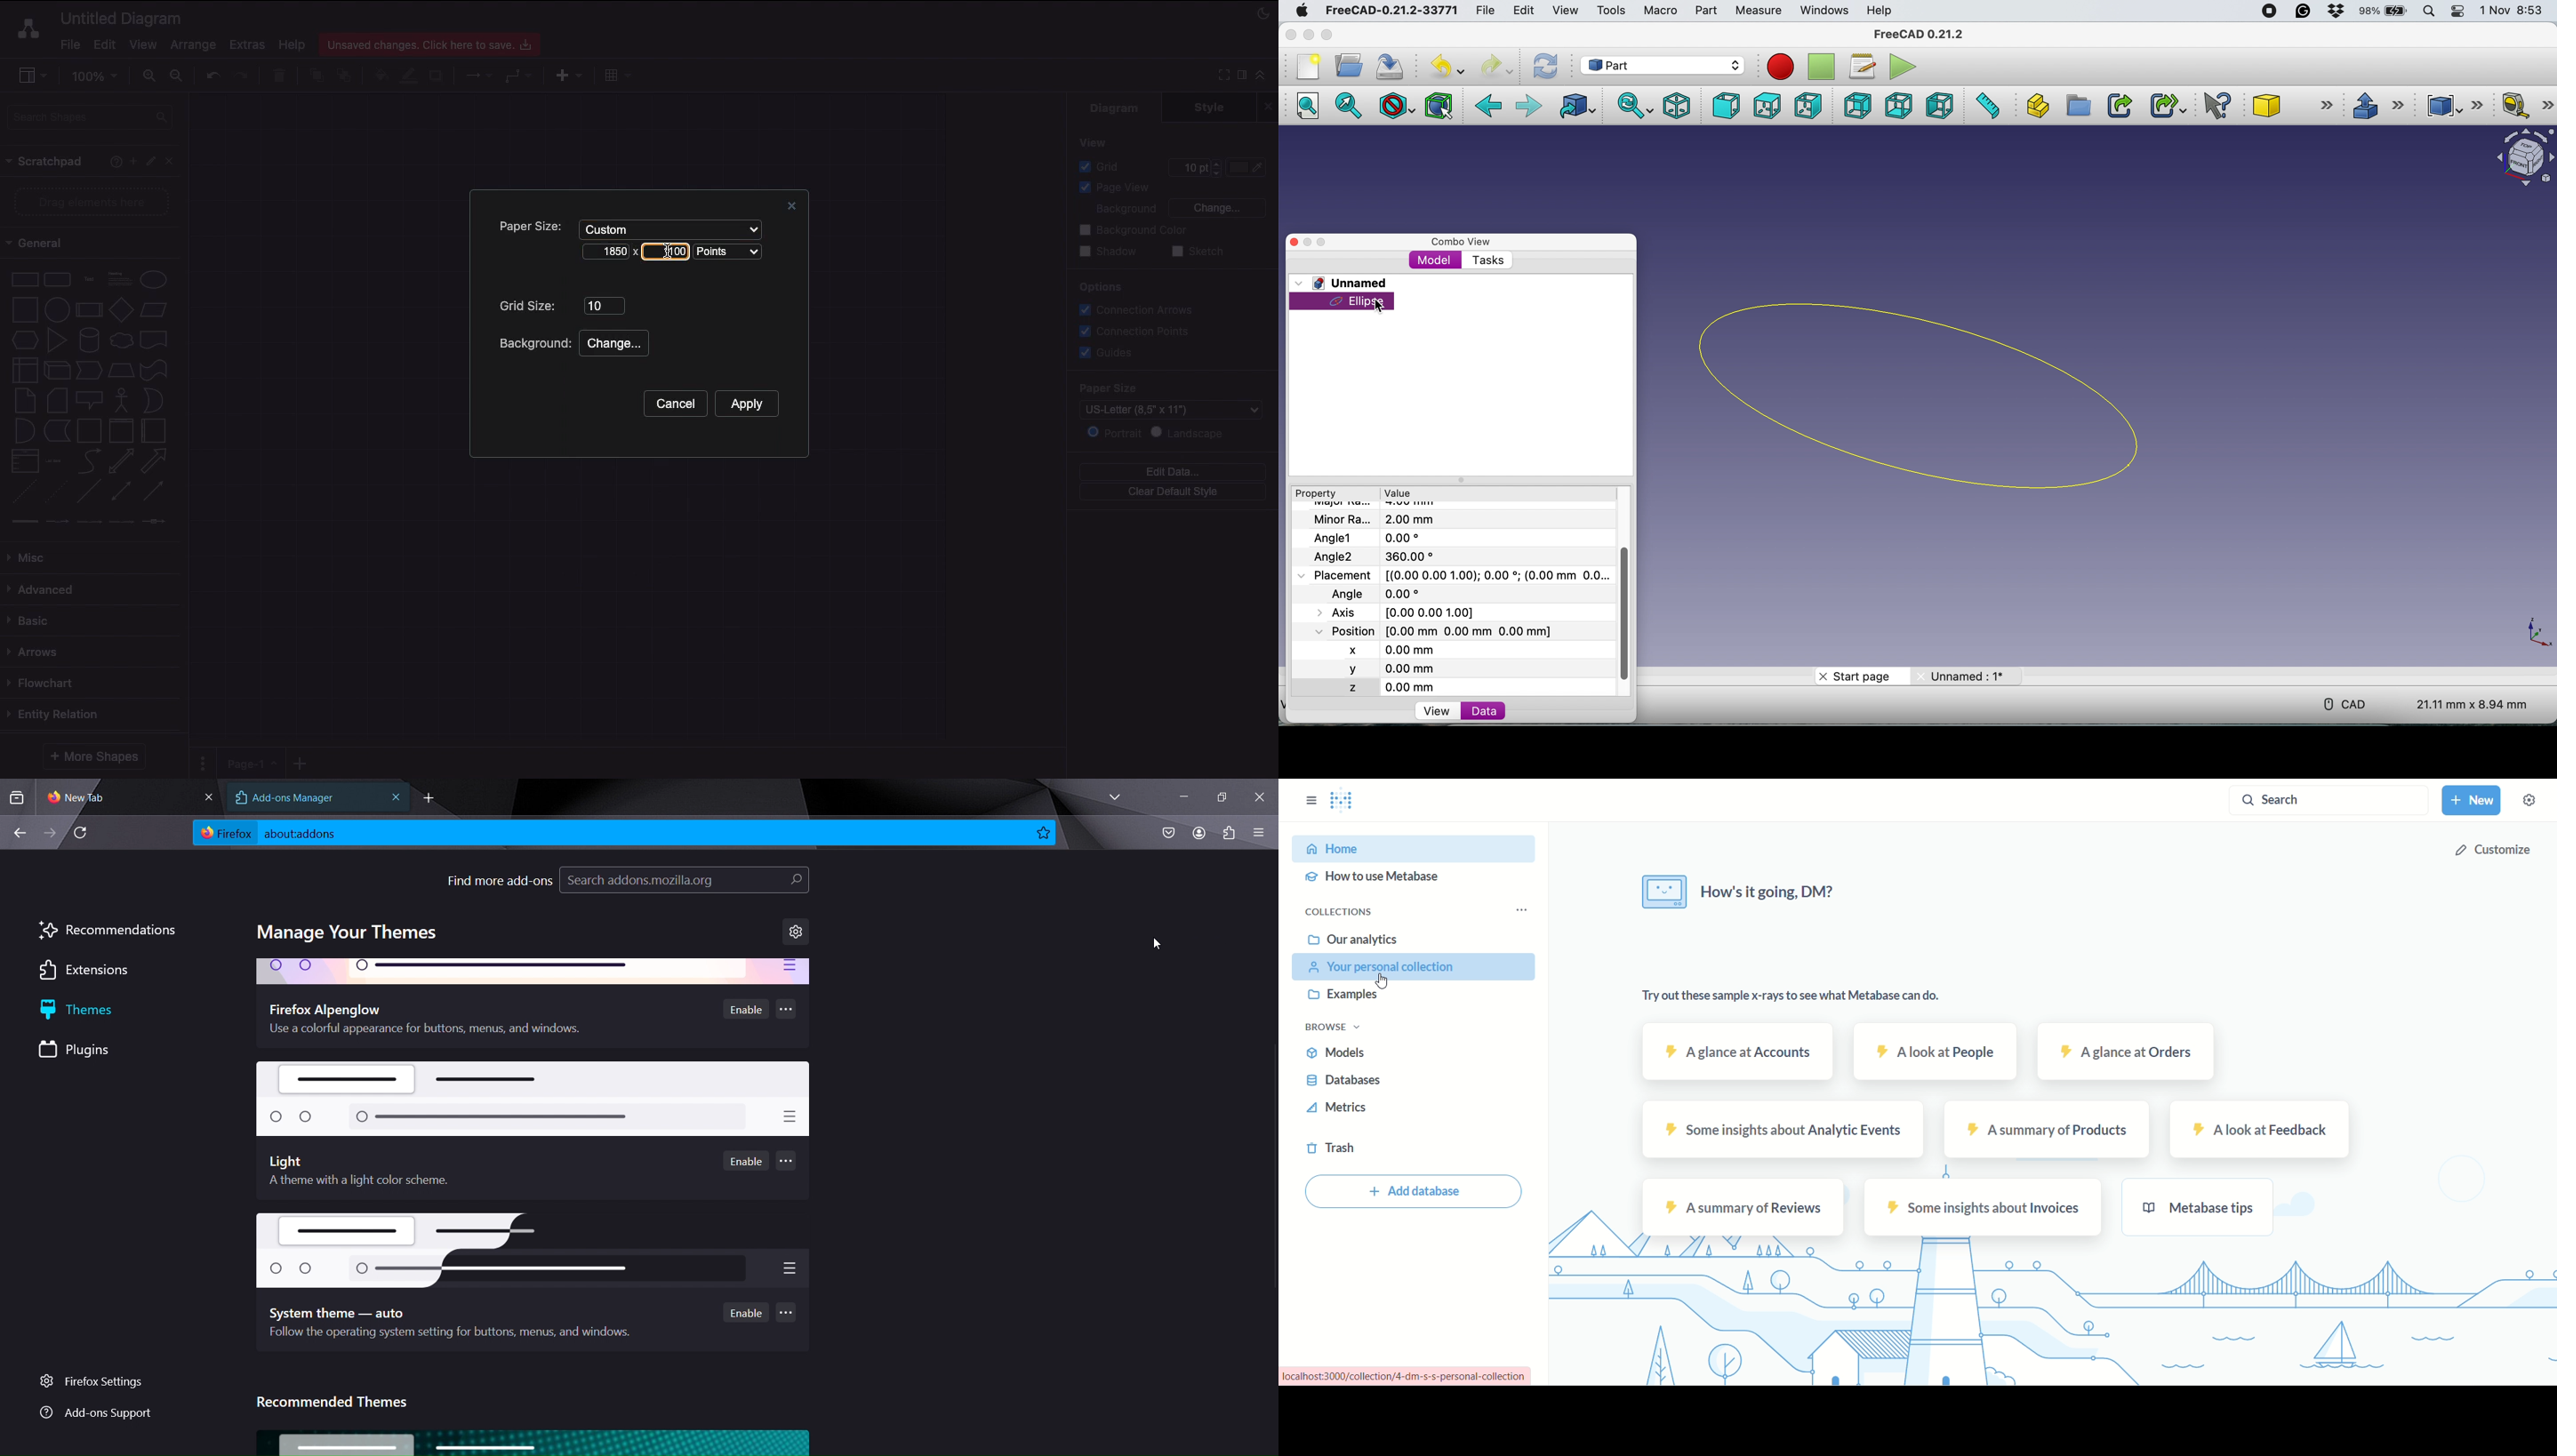  I want to click on current tab, so click(92, 797).